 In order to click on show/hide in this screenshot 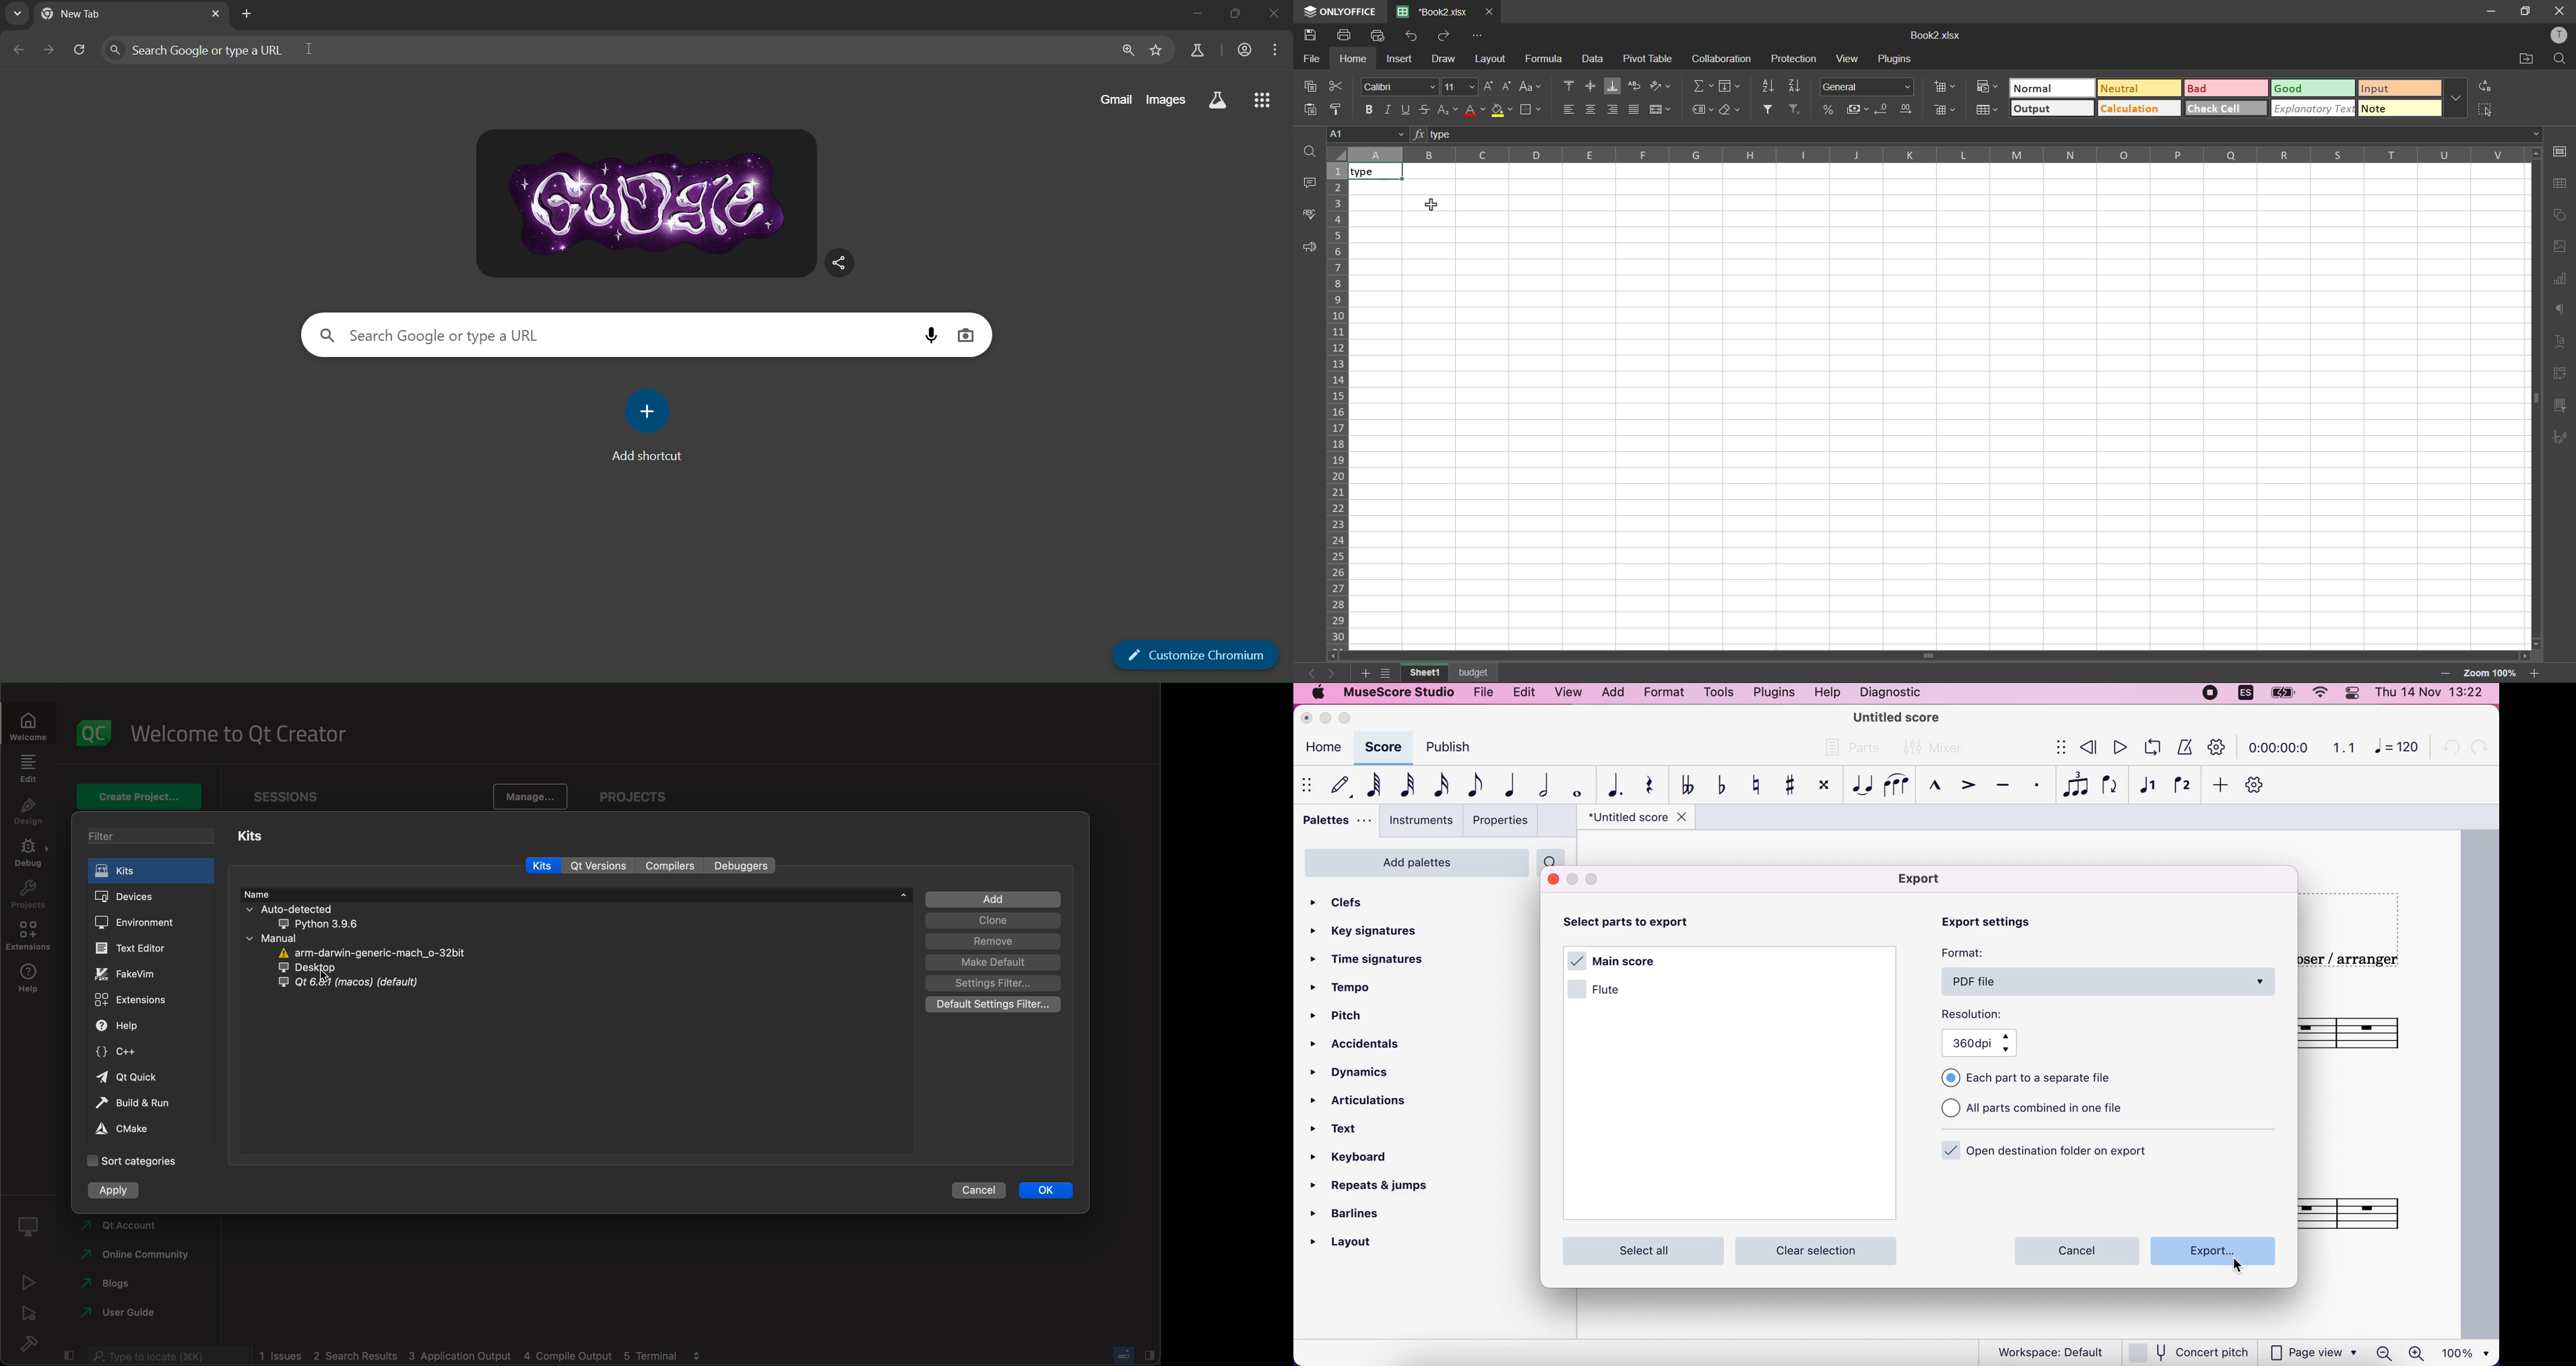, I will do `click(1306, 784)`.